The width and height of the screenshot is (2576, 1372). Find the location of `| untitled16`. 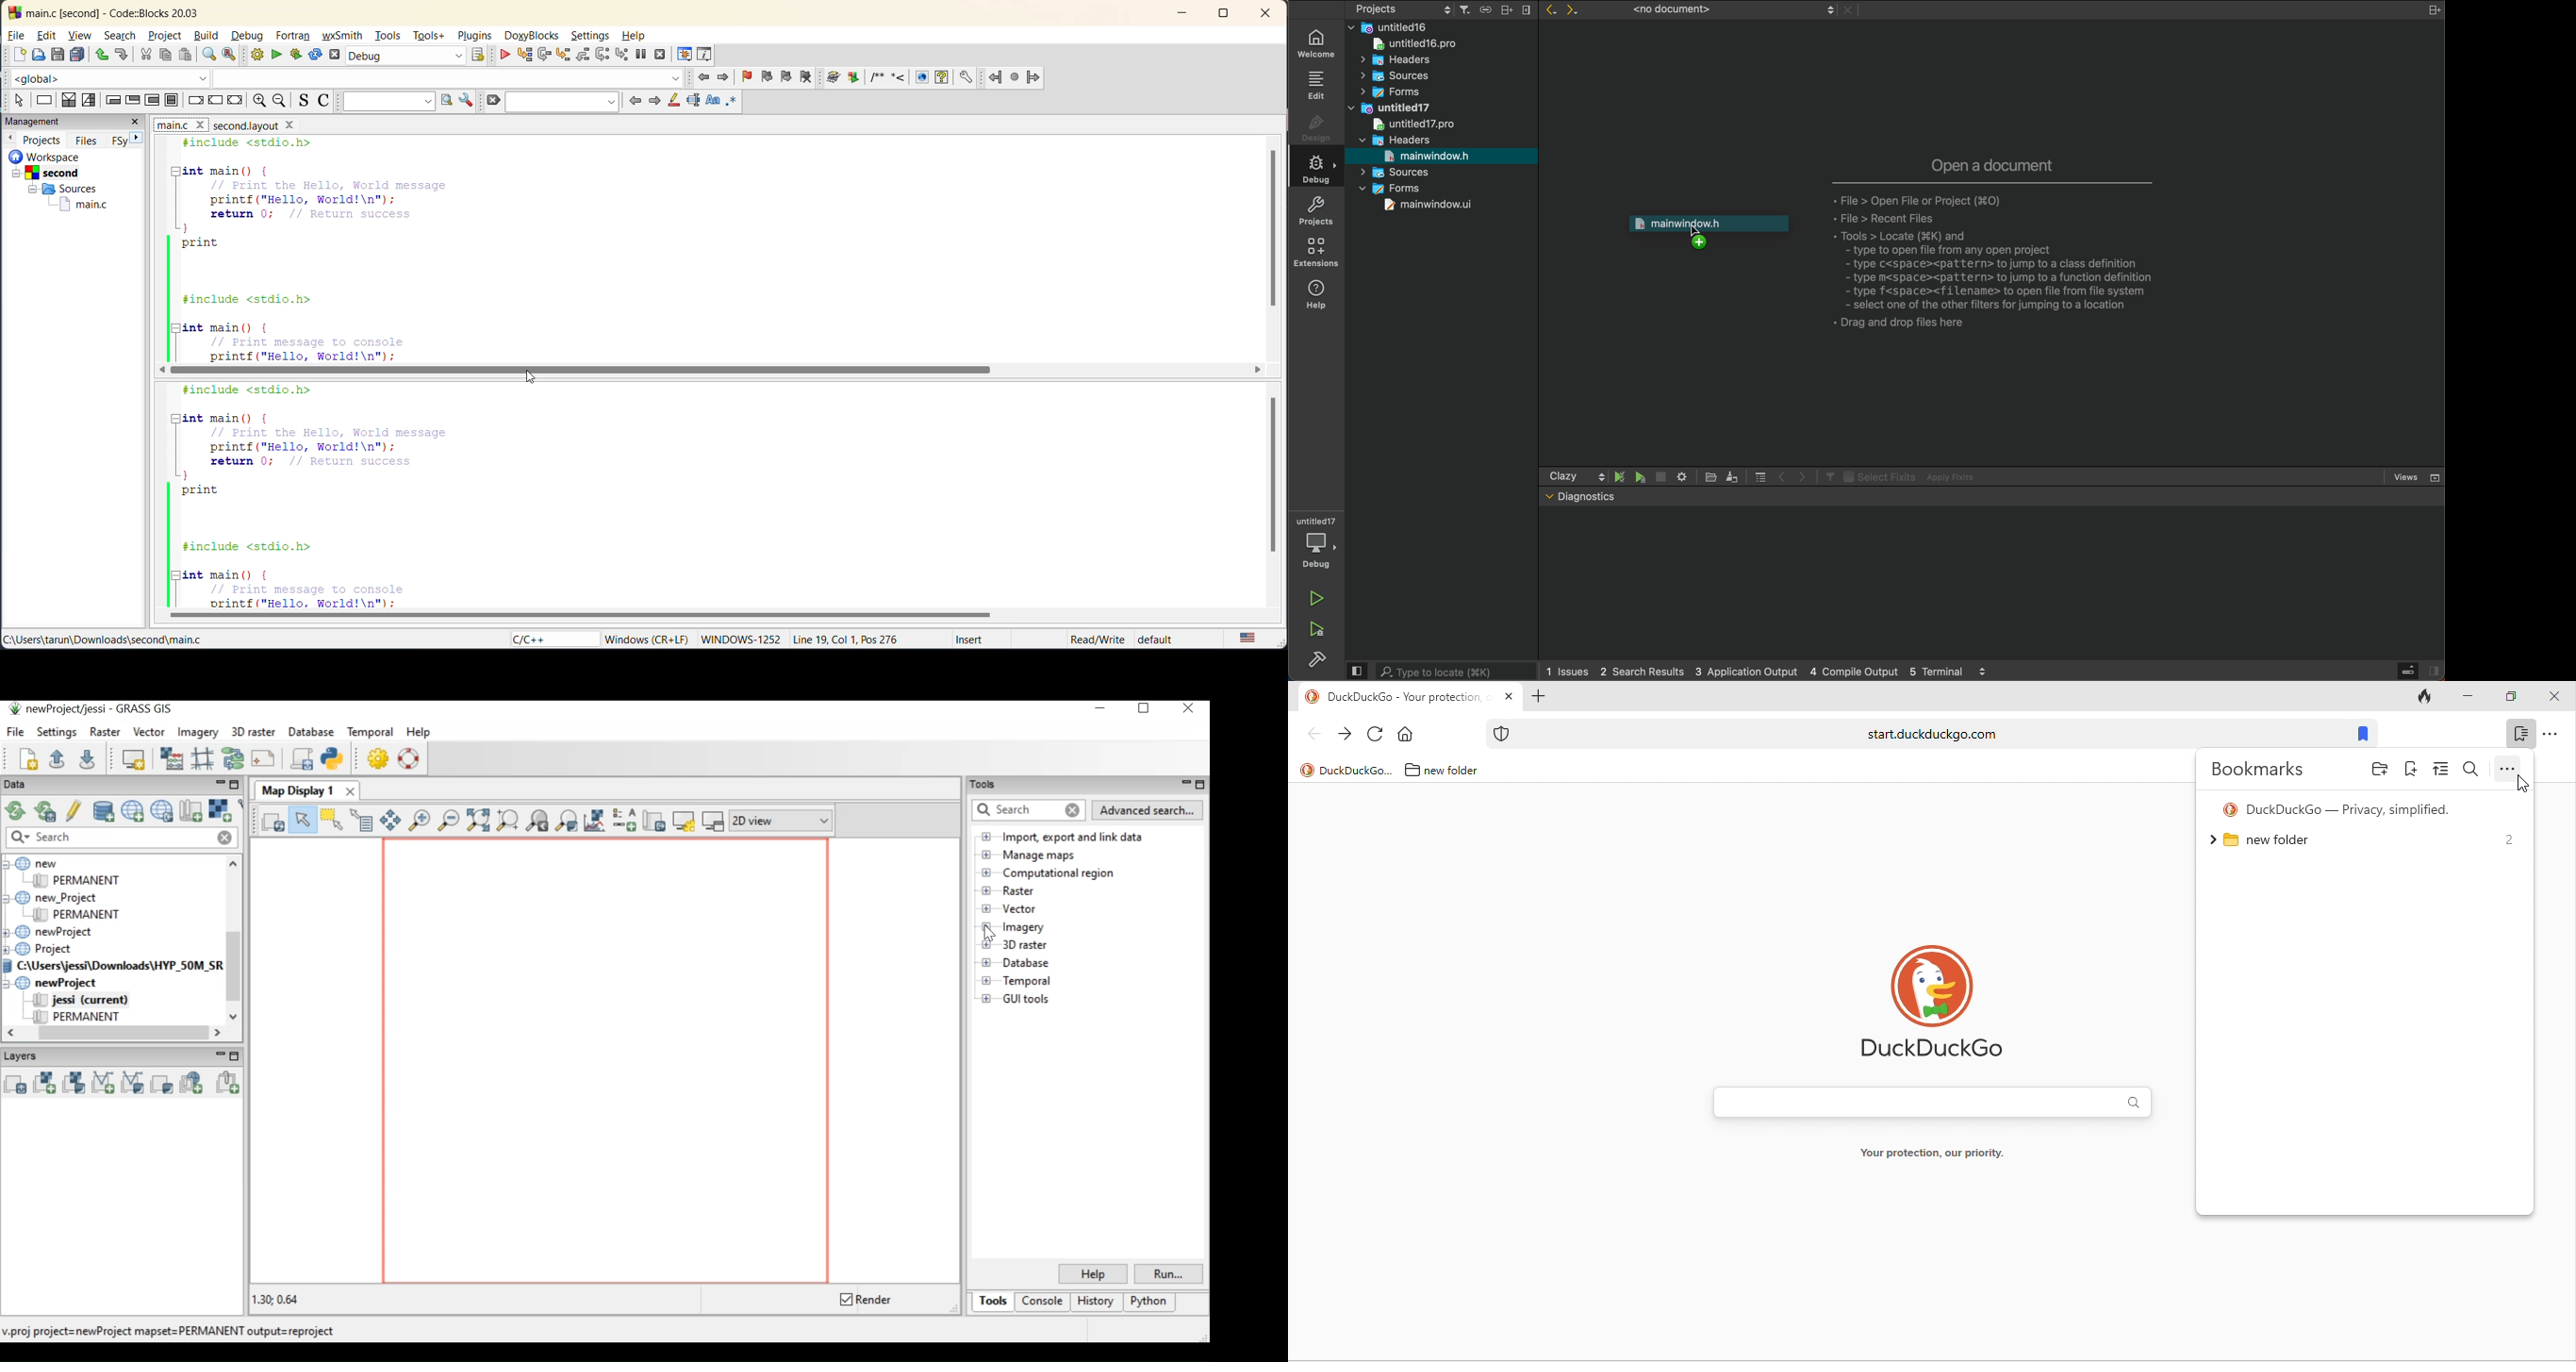

| untitled16 is located at coordinates (1393, 27).